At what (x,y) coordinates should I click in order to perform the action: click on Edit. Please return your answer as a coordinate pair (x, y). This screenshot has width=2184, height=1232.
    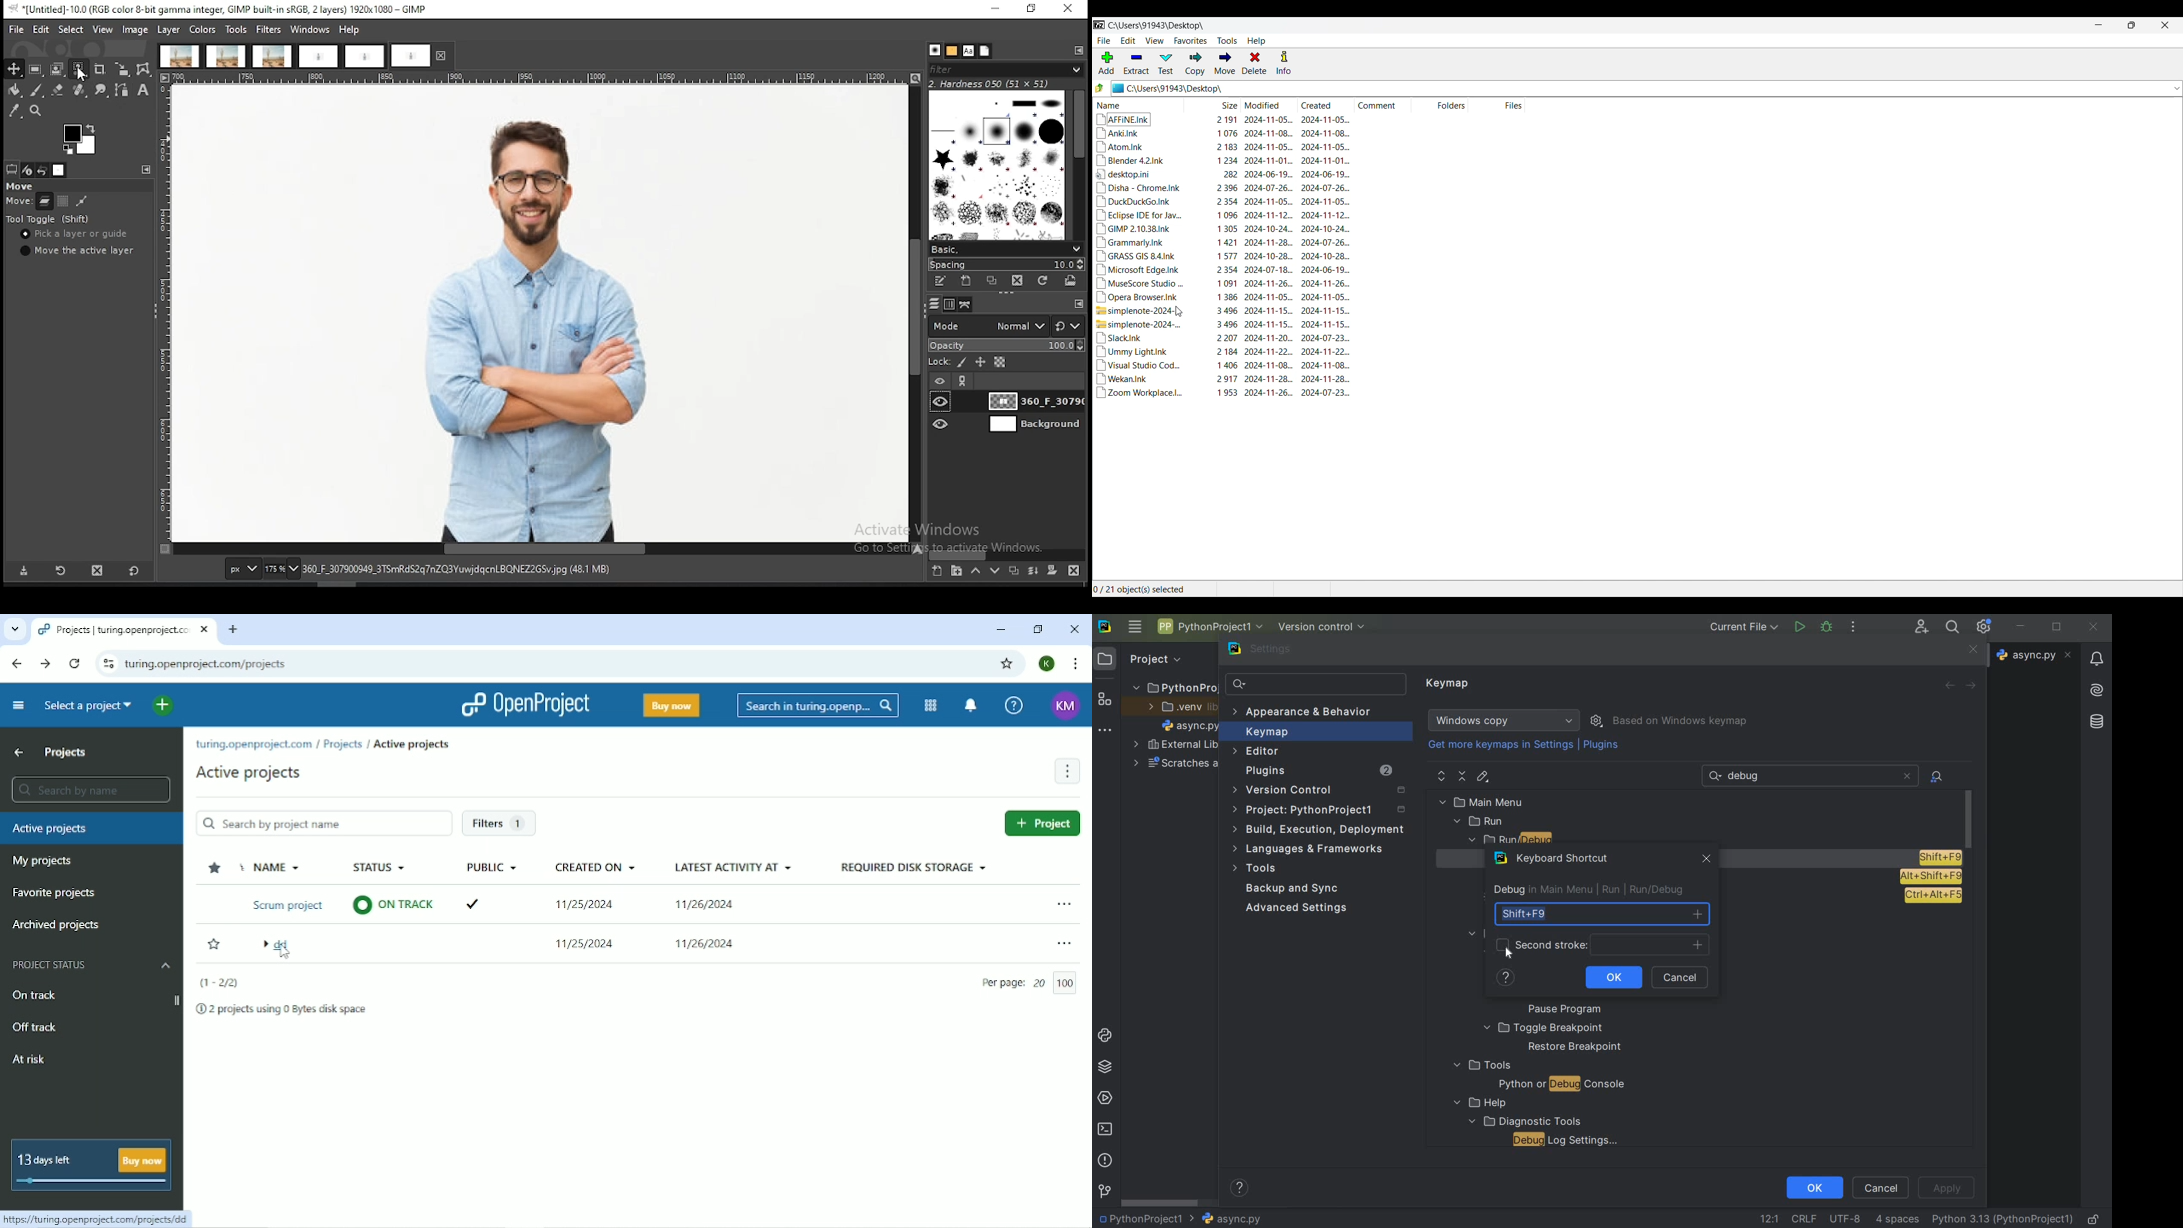
    Looking at the image, I should click on (1128, 40).